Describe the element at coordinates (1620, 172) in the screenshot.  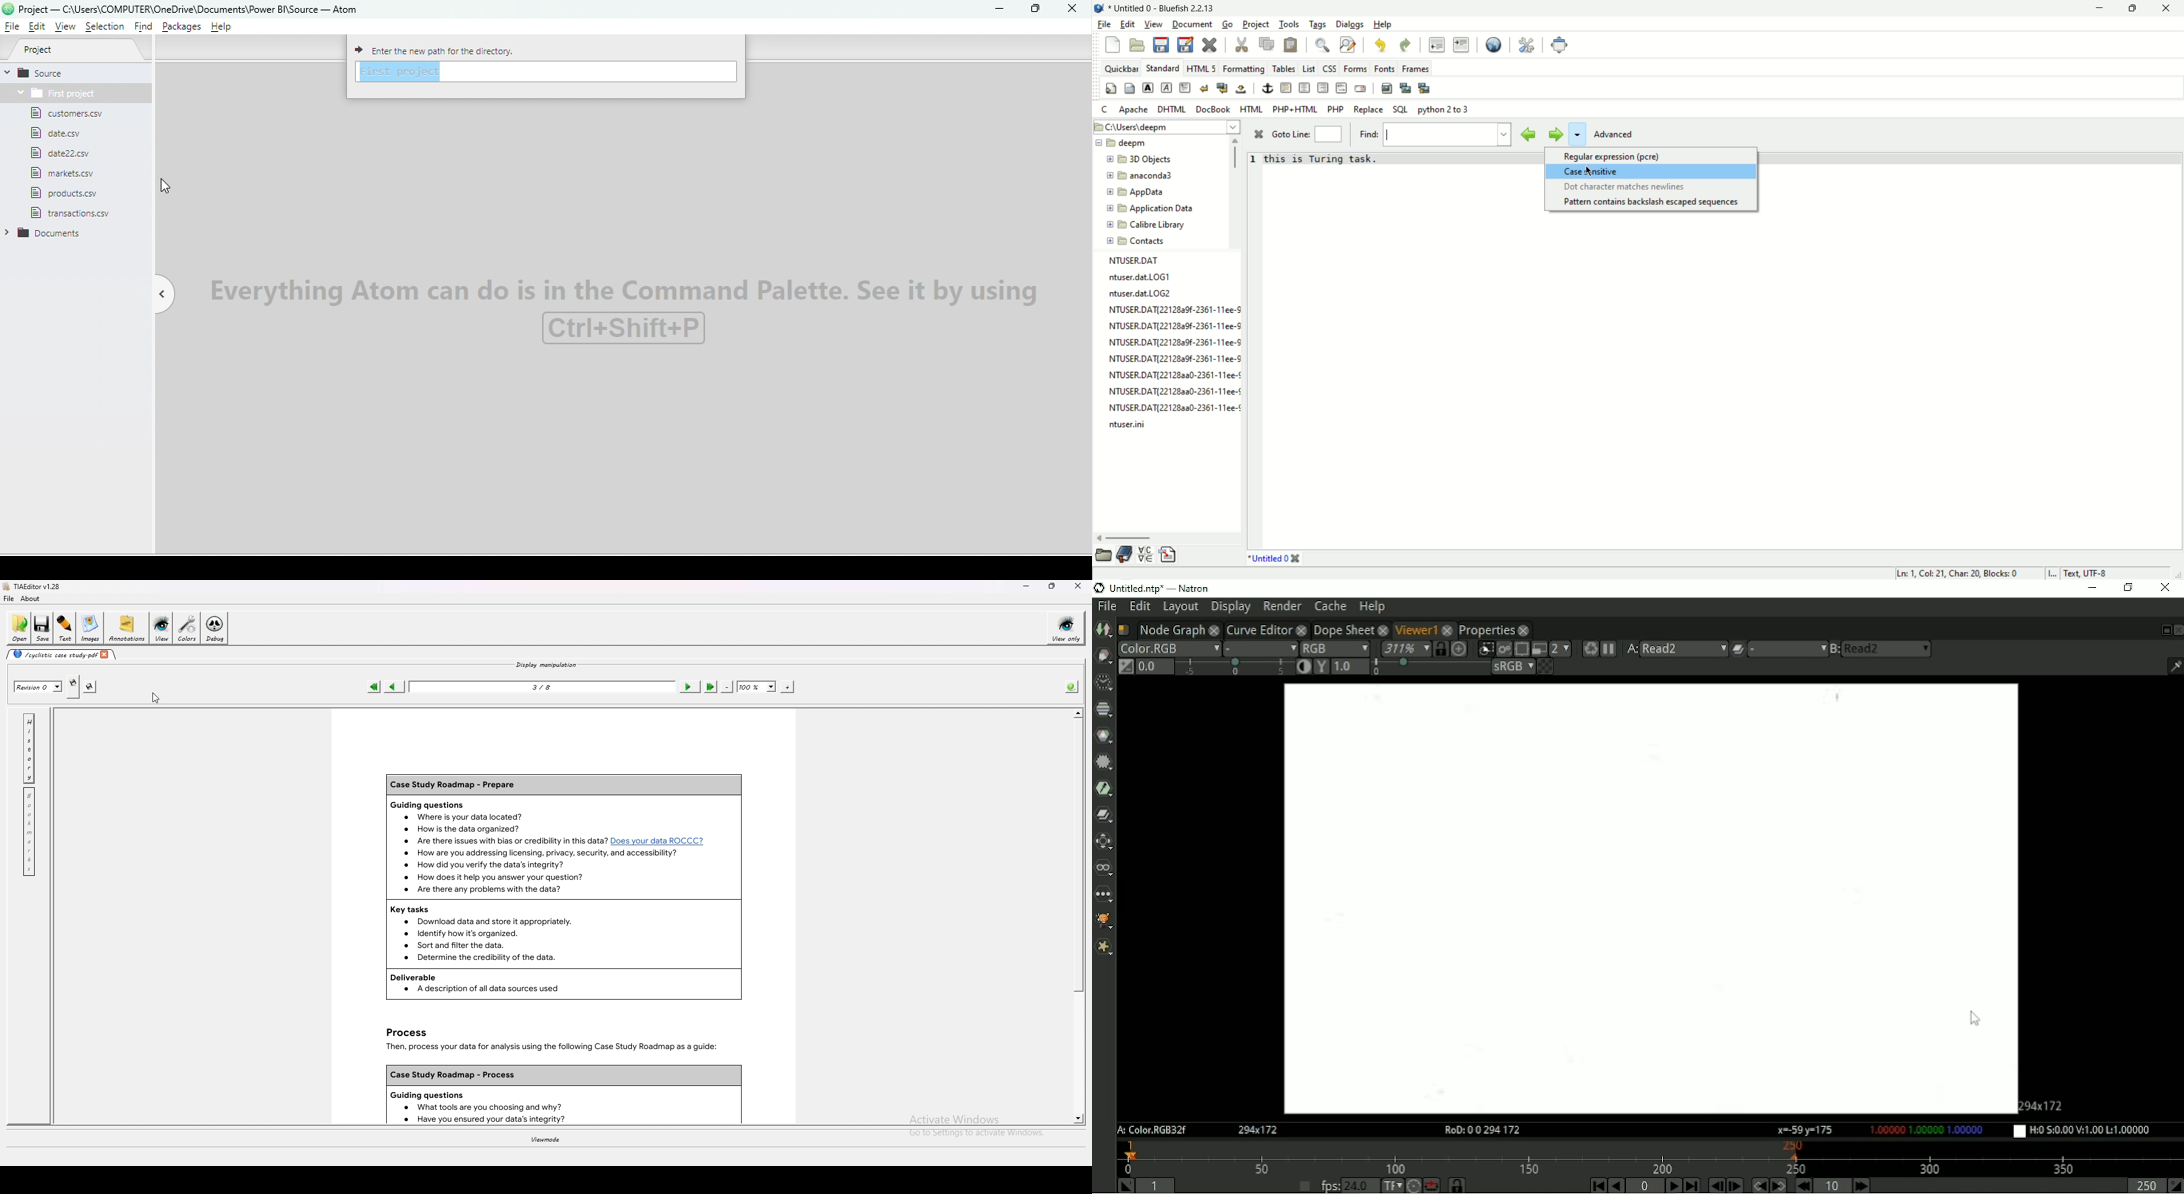
I see `case sensitive` at that location.